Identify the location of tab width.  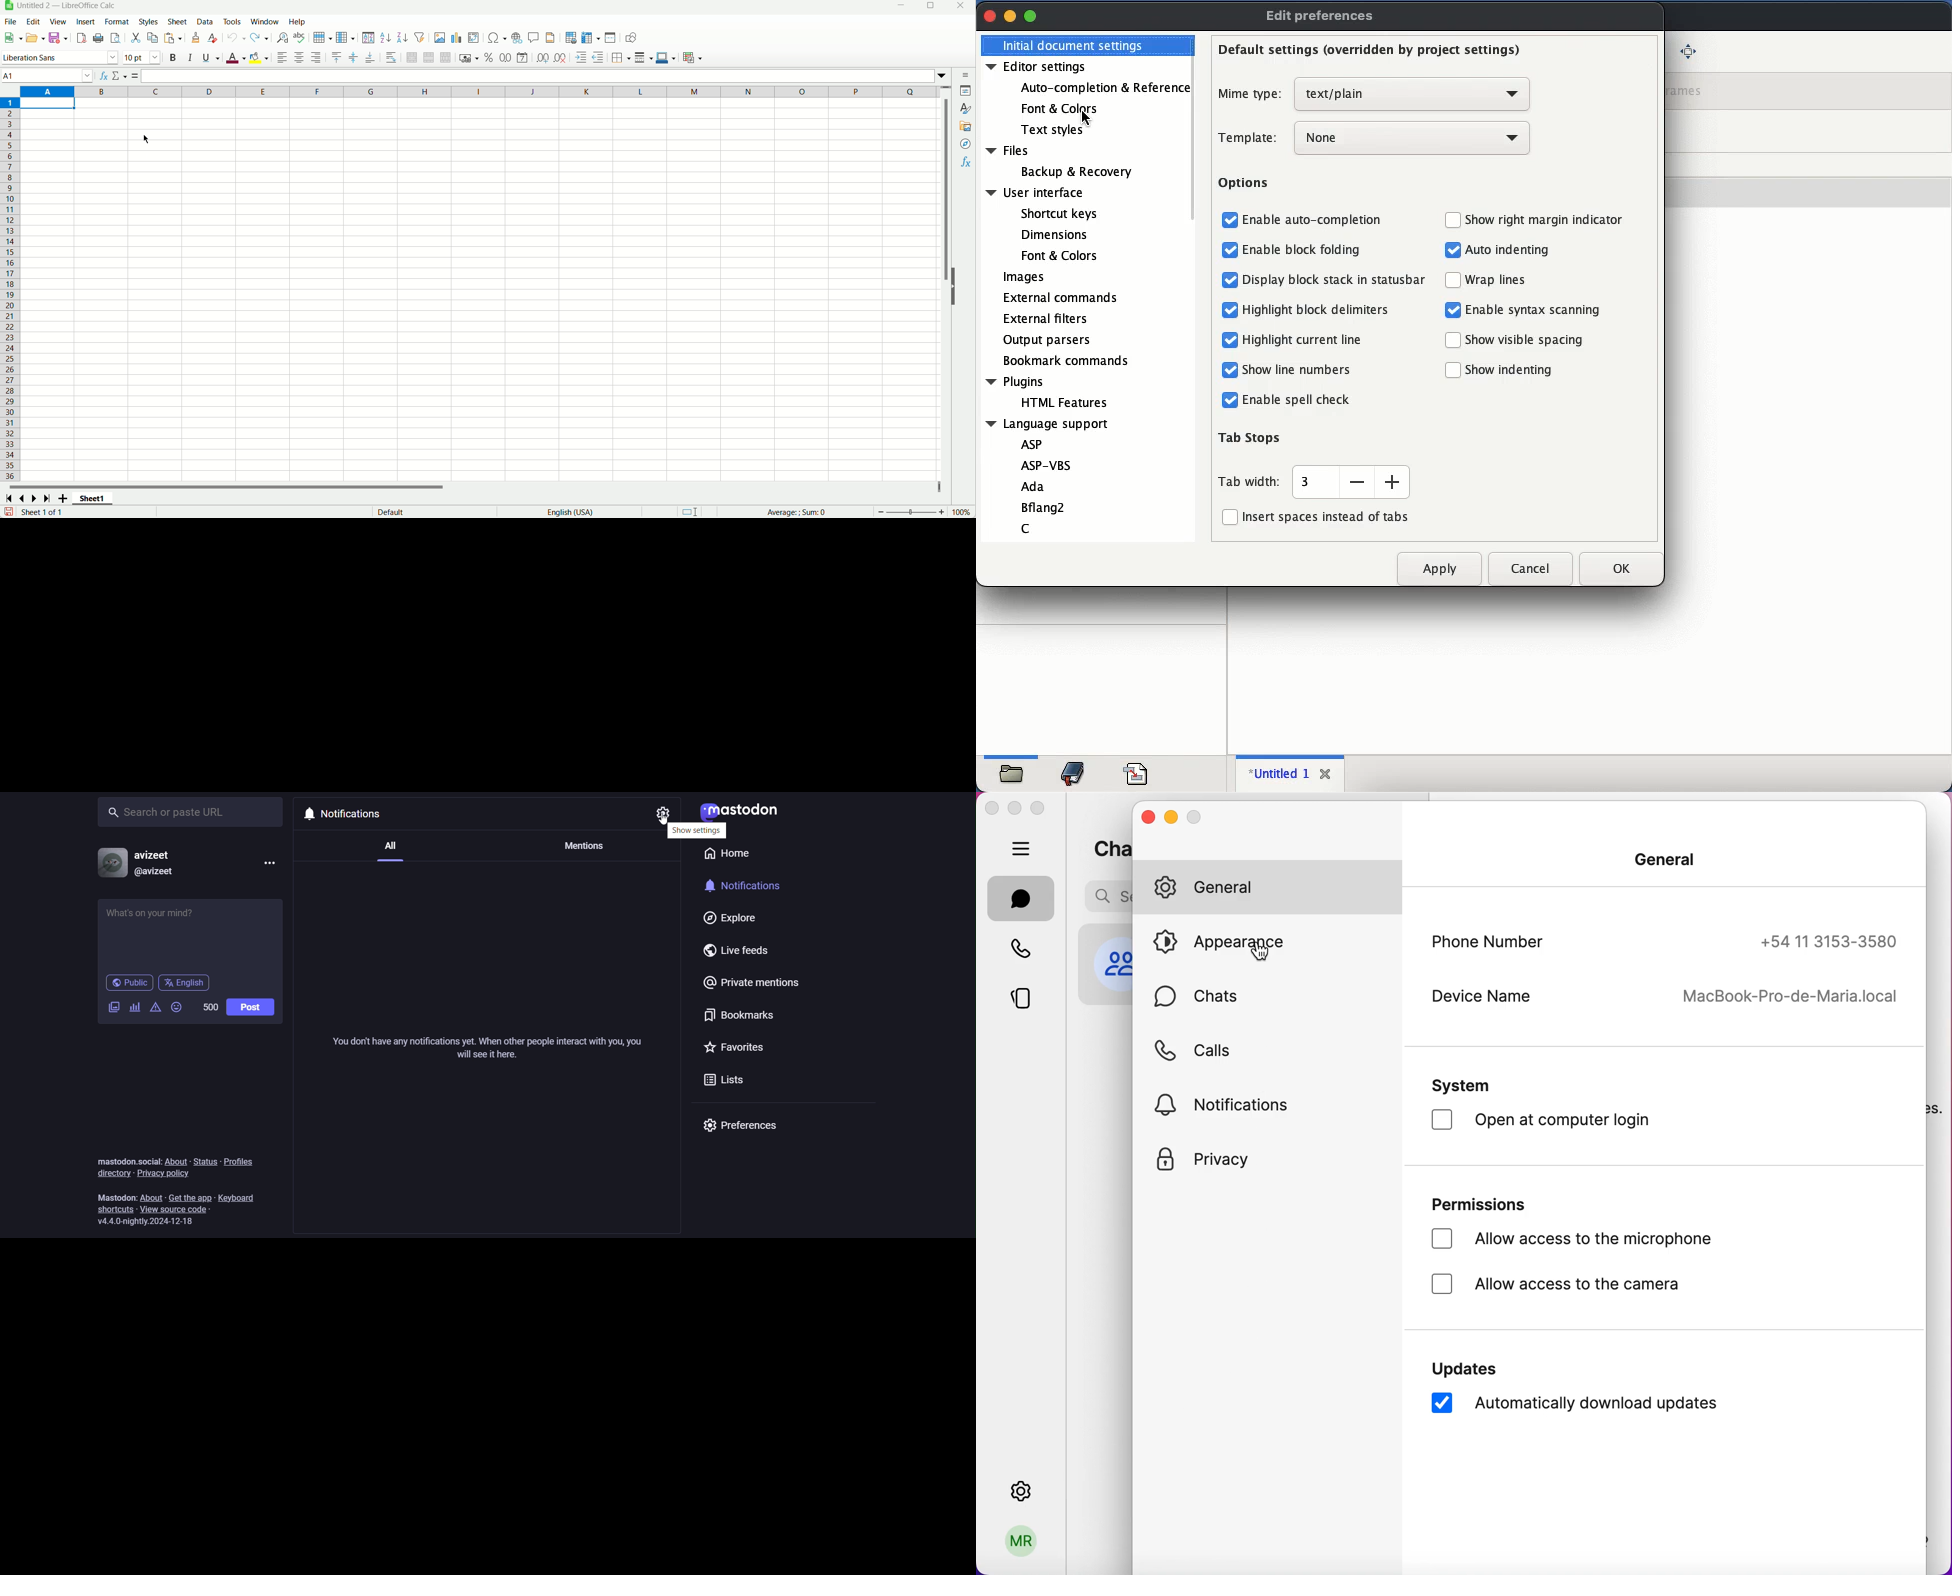
(1252, 483).